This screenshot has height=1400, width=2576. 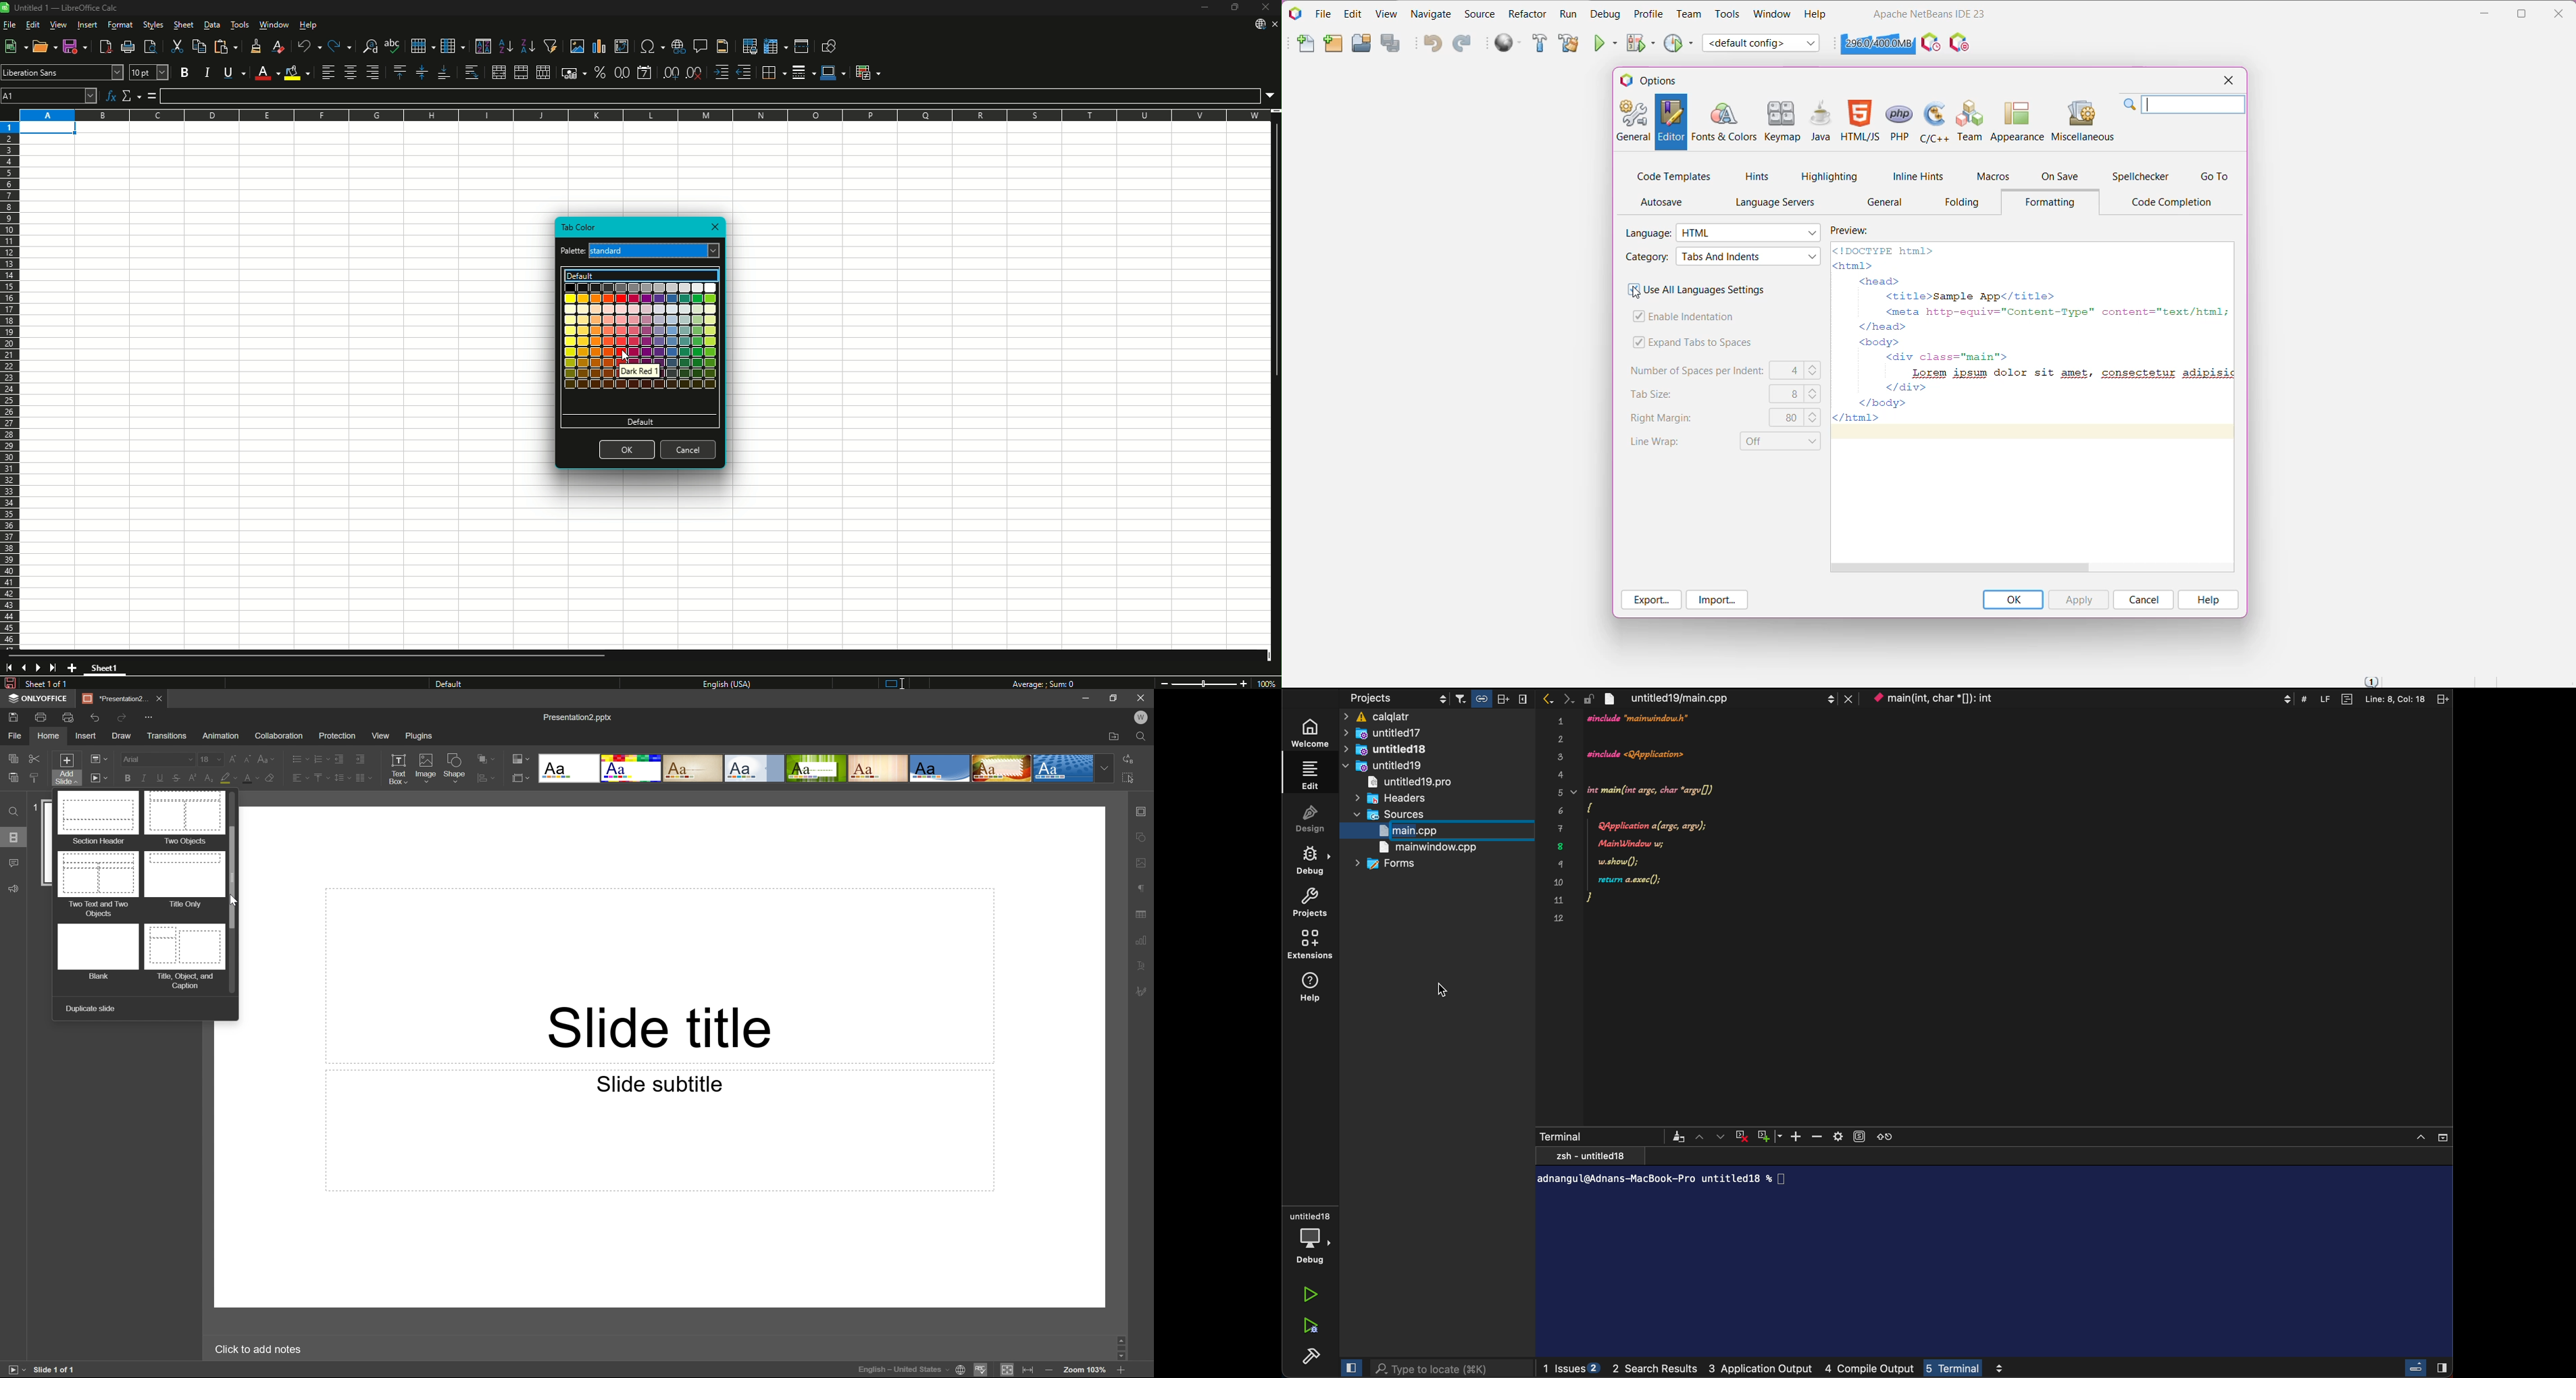 I want to click on Current palette, so click(x=646, y=251).